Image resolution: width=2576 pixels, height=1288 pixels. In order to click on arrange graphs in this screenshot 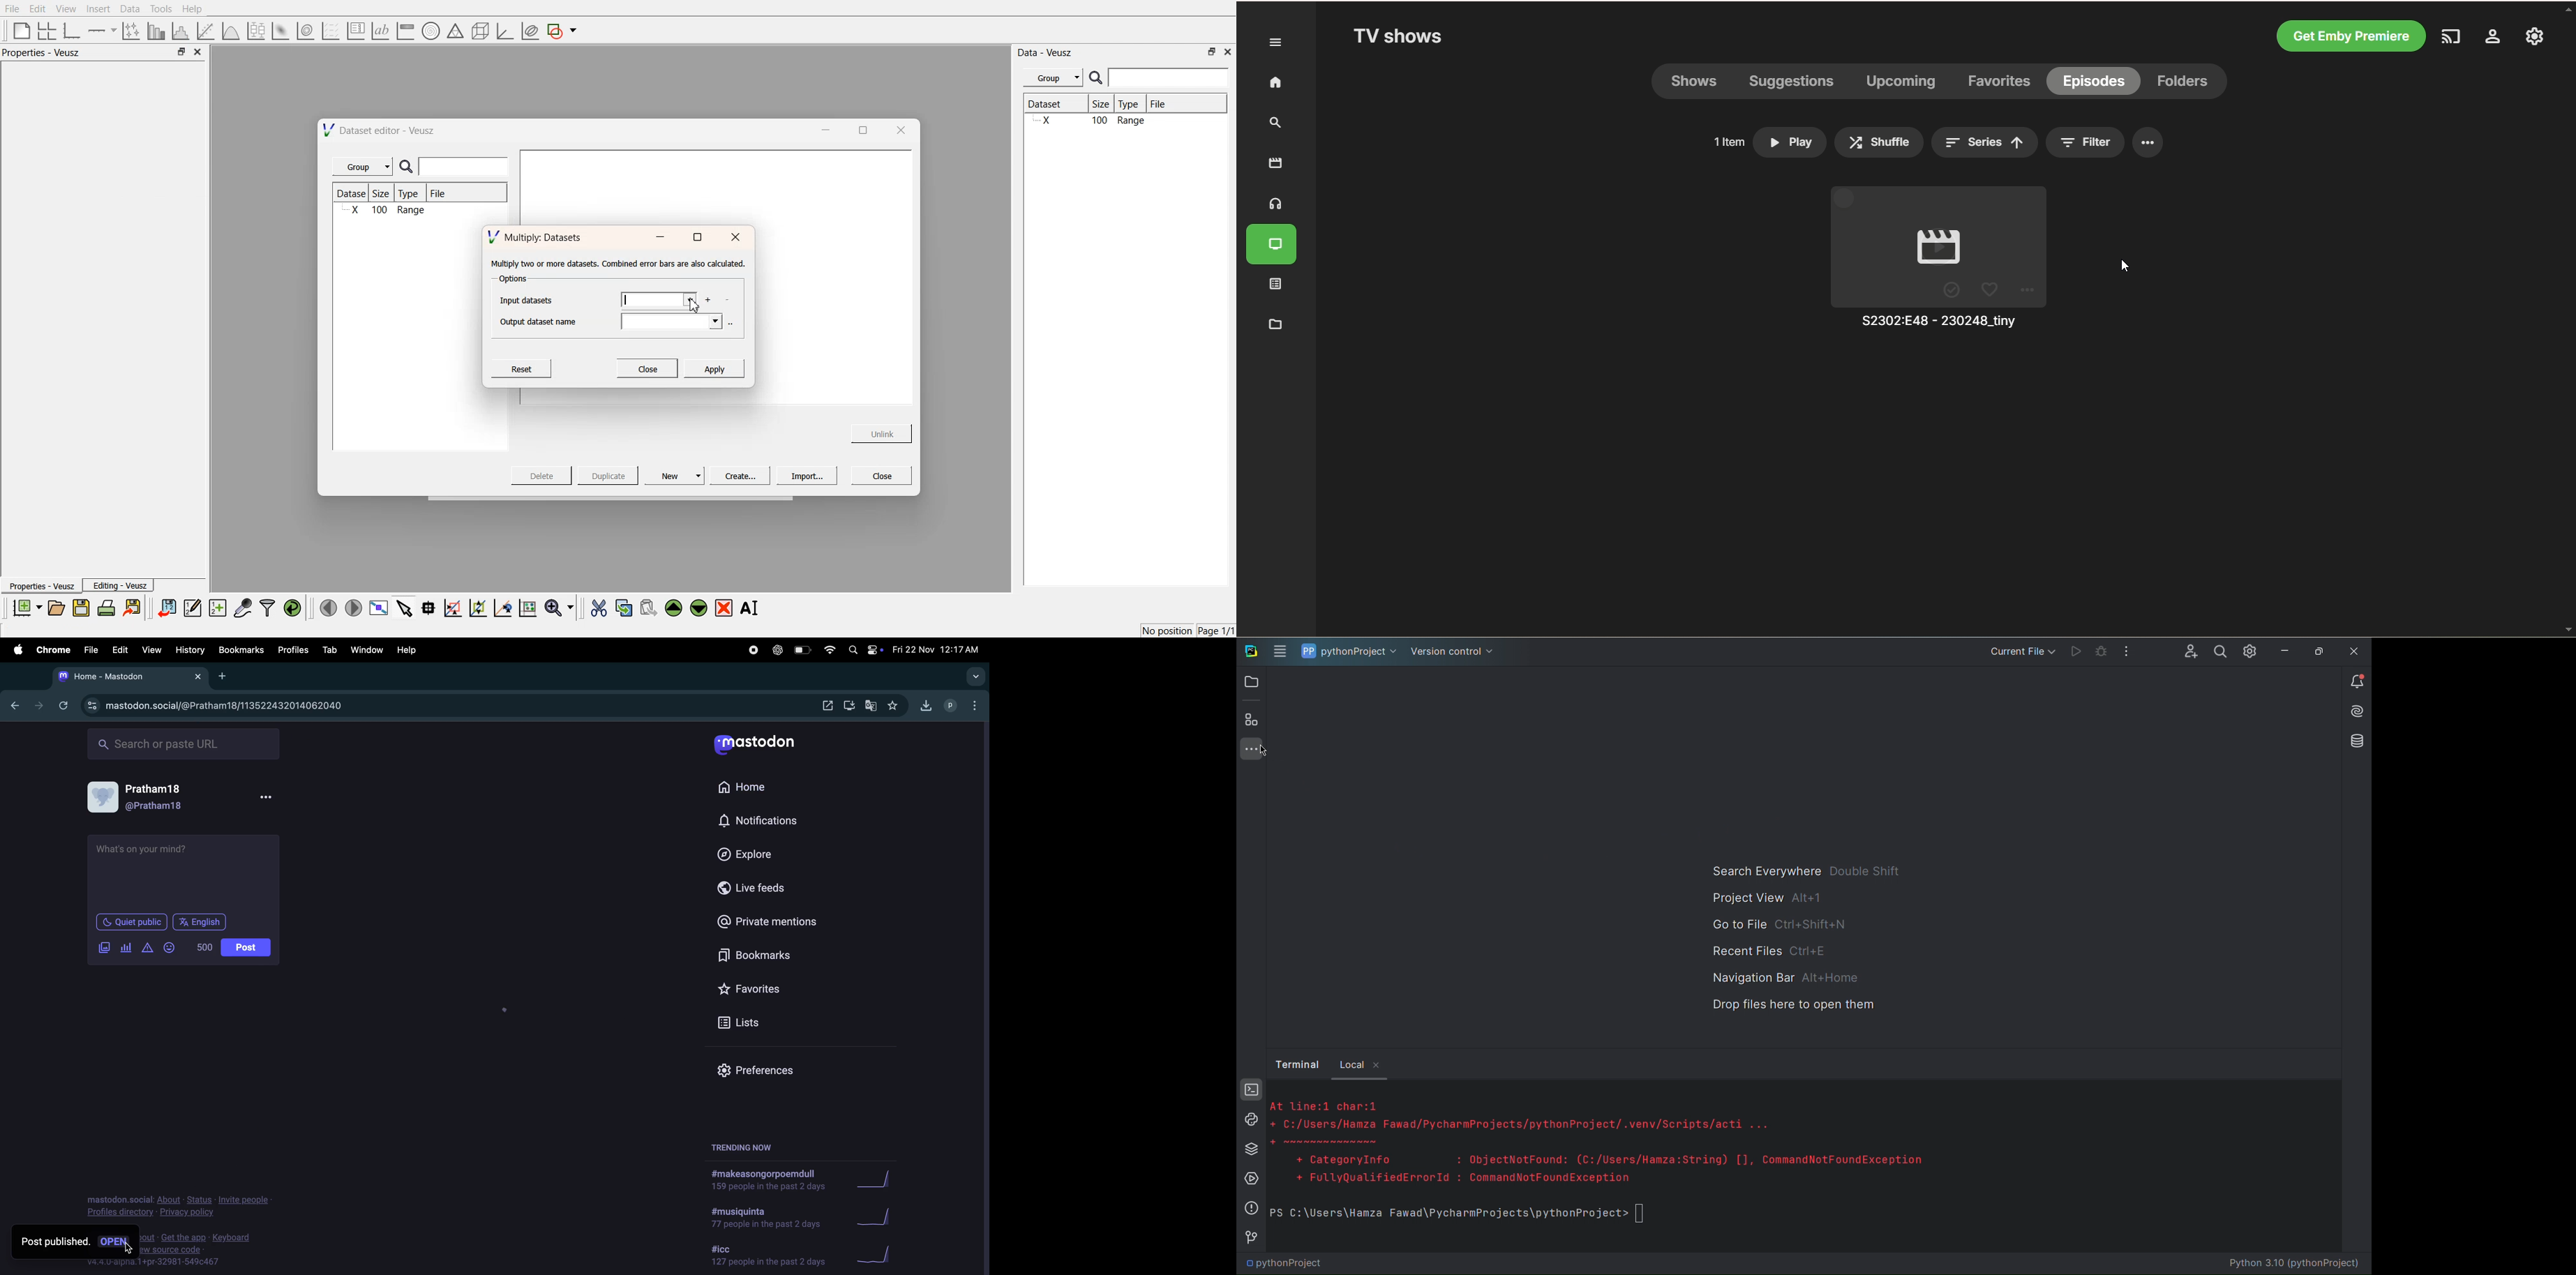, I will do `click(44, 30)`.